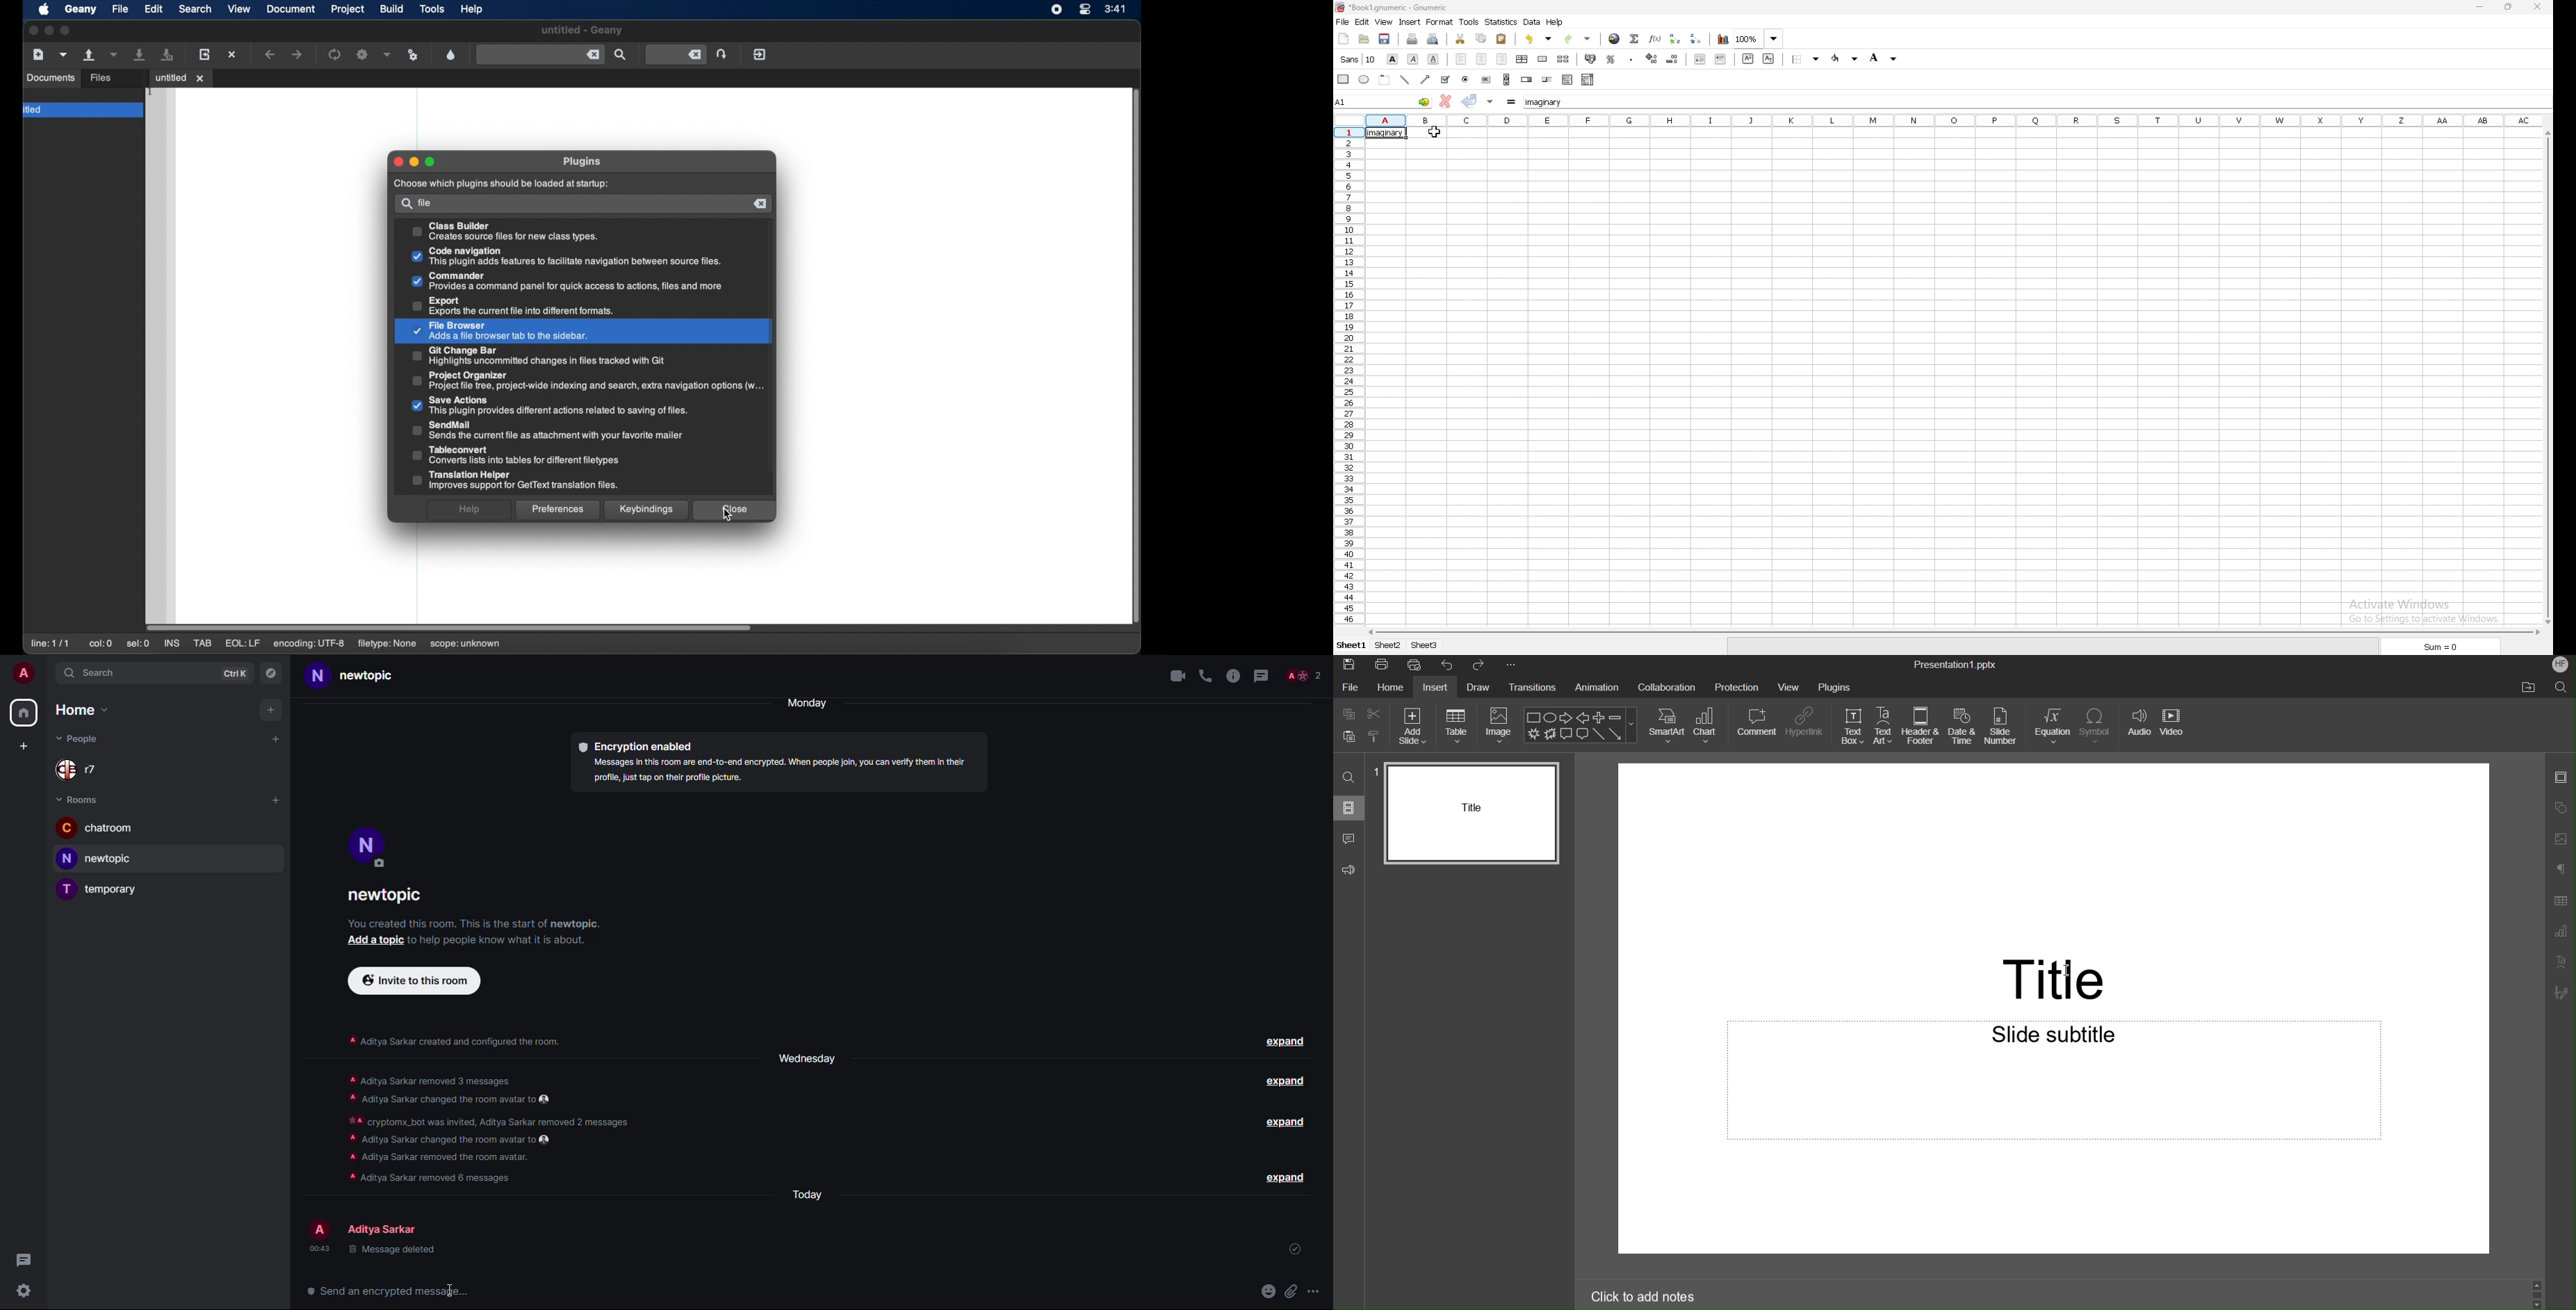  What do you see at coordinates (1362, 22) in the screenshot?
I see `edit` at bounding box center [1362, 22].